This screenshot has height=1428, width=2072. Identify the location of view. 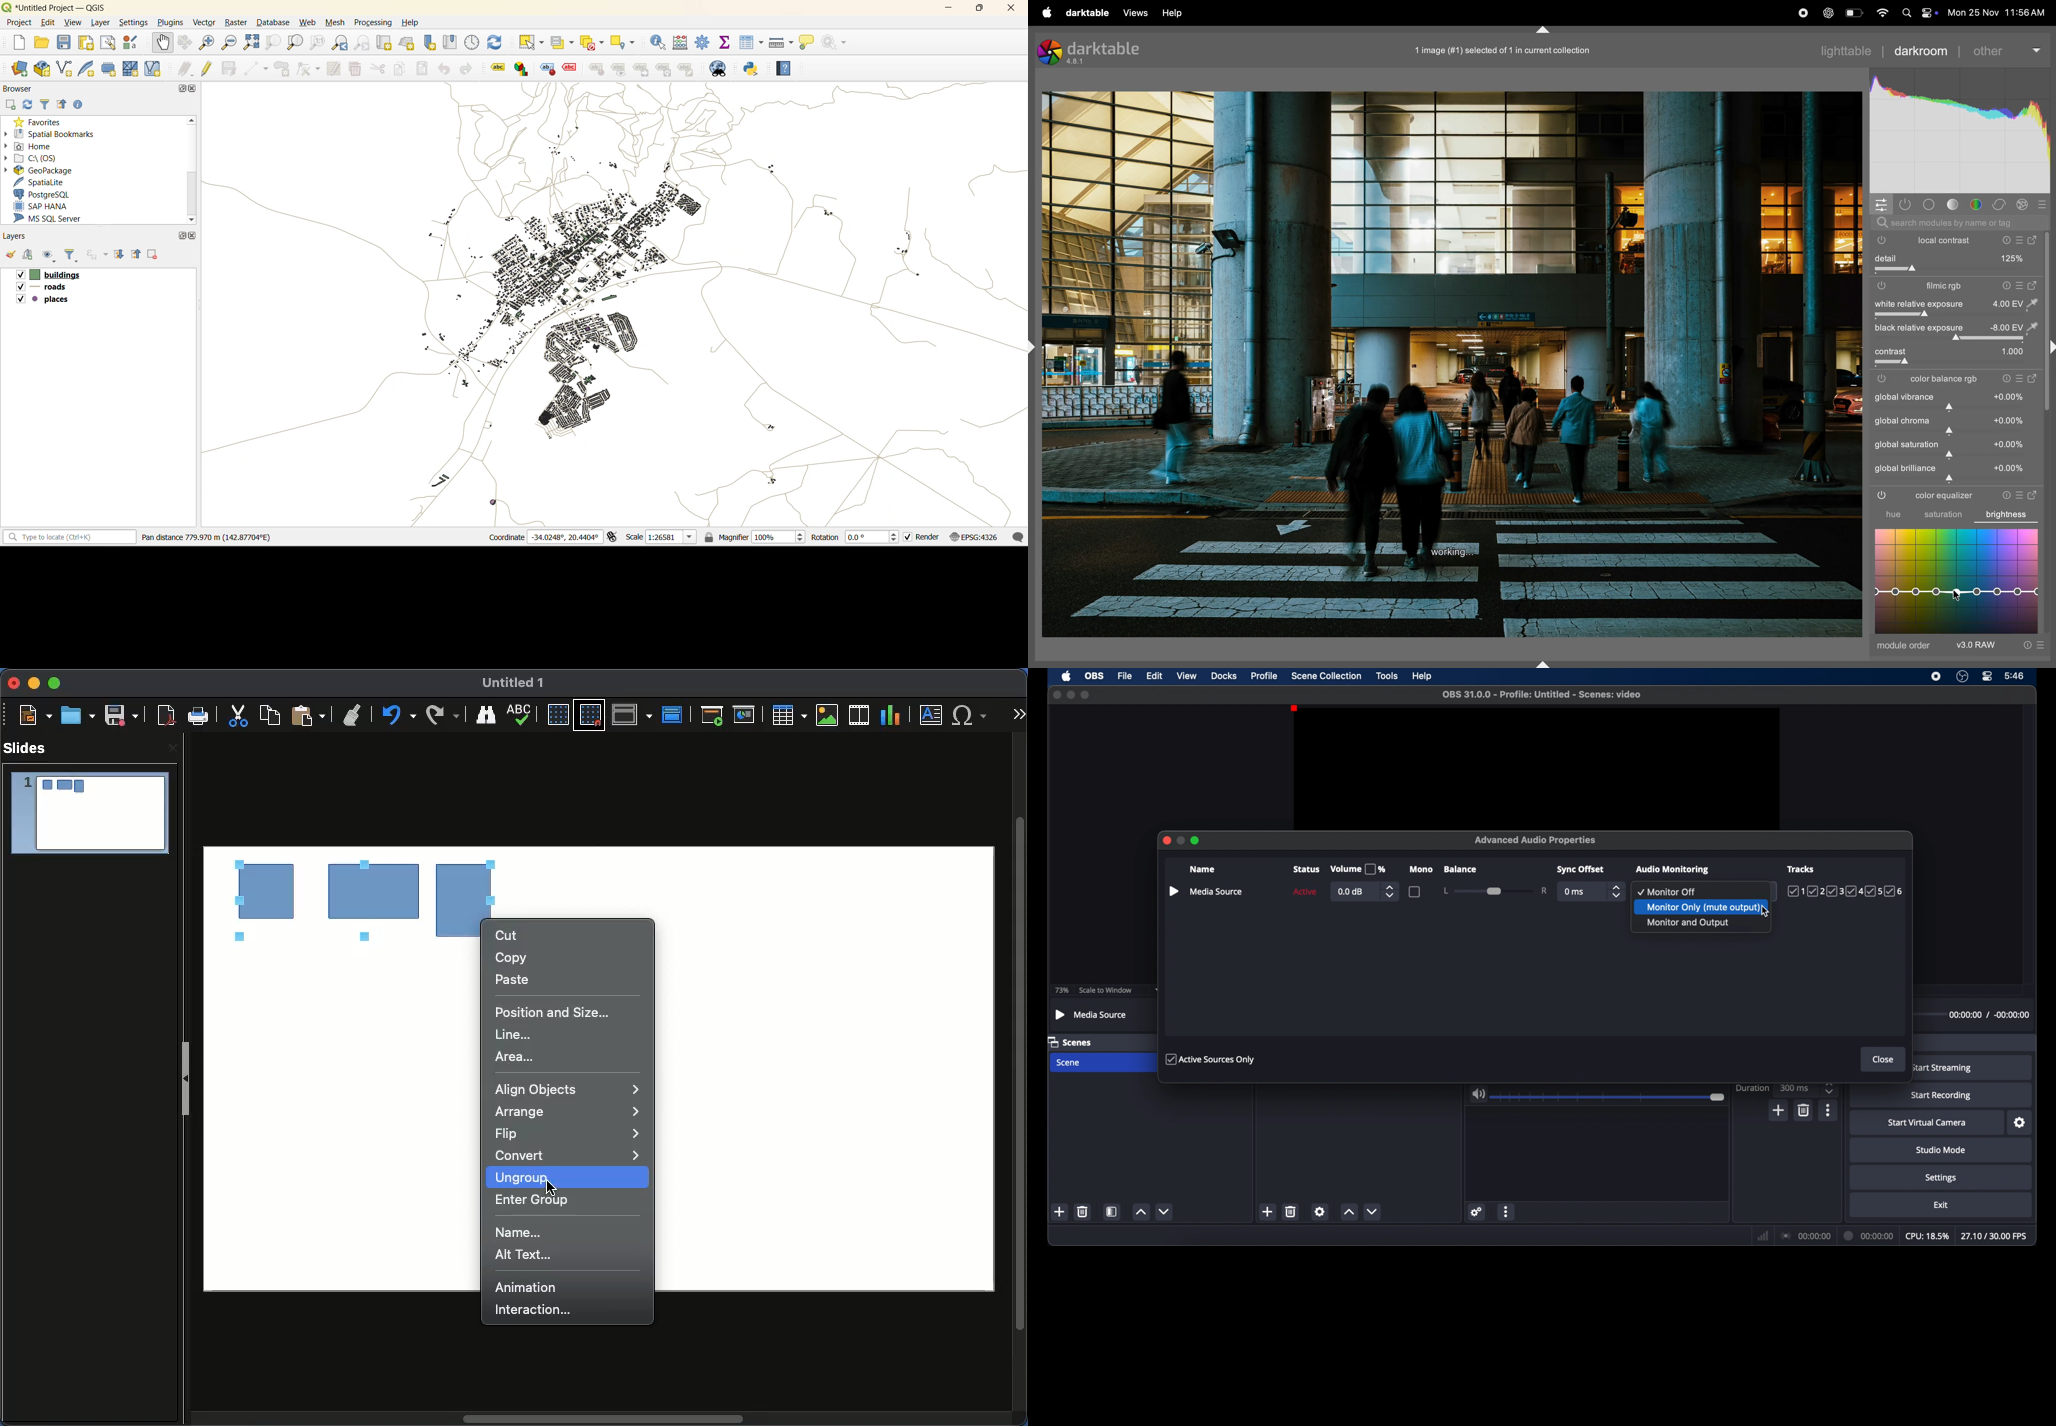
(1186, 676).